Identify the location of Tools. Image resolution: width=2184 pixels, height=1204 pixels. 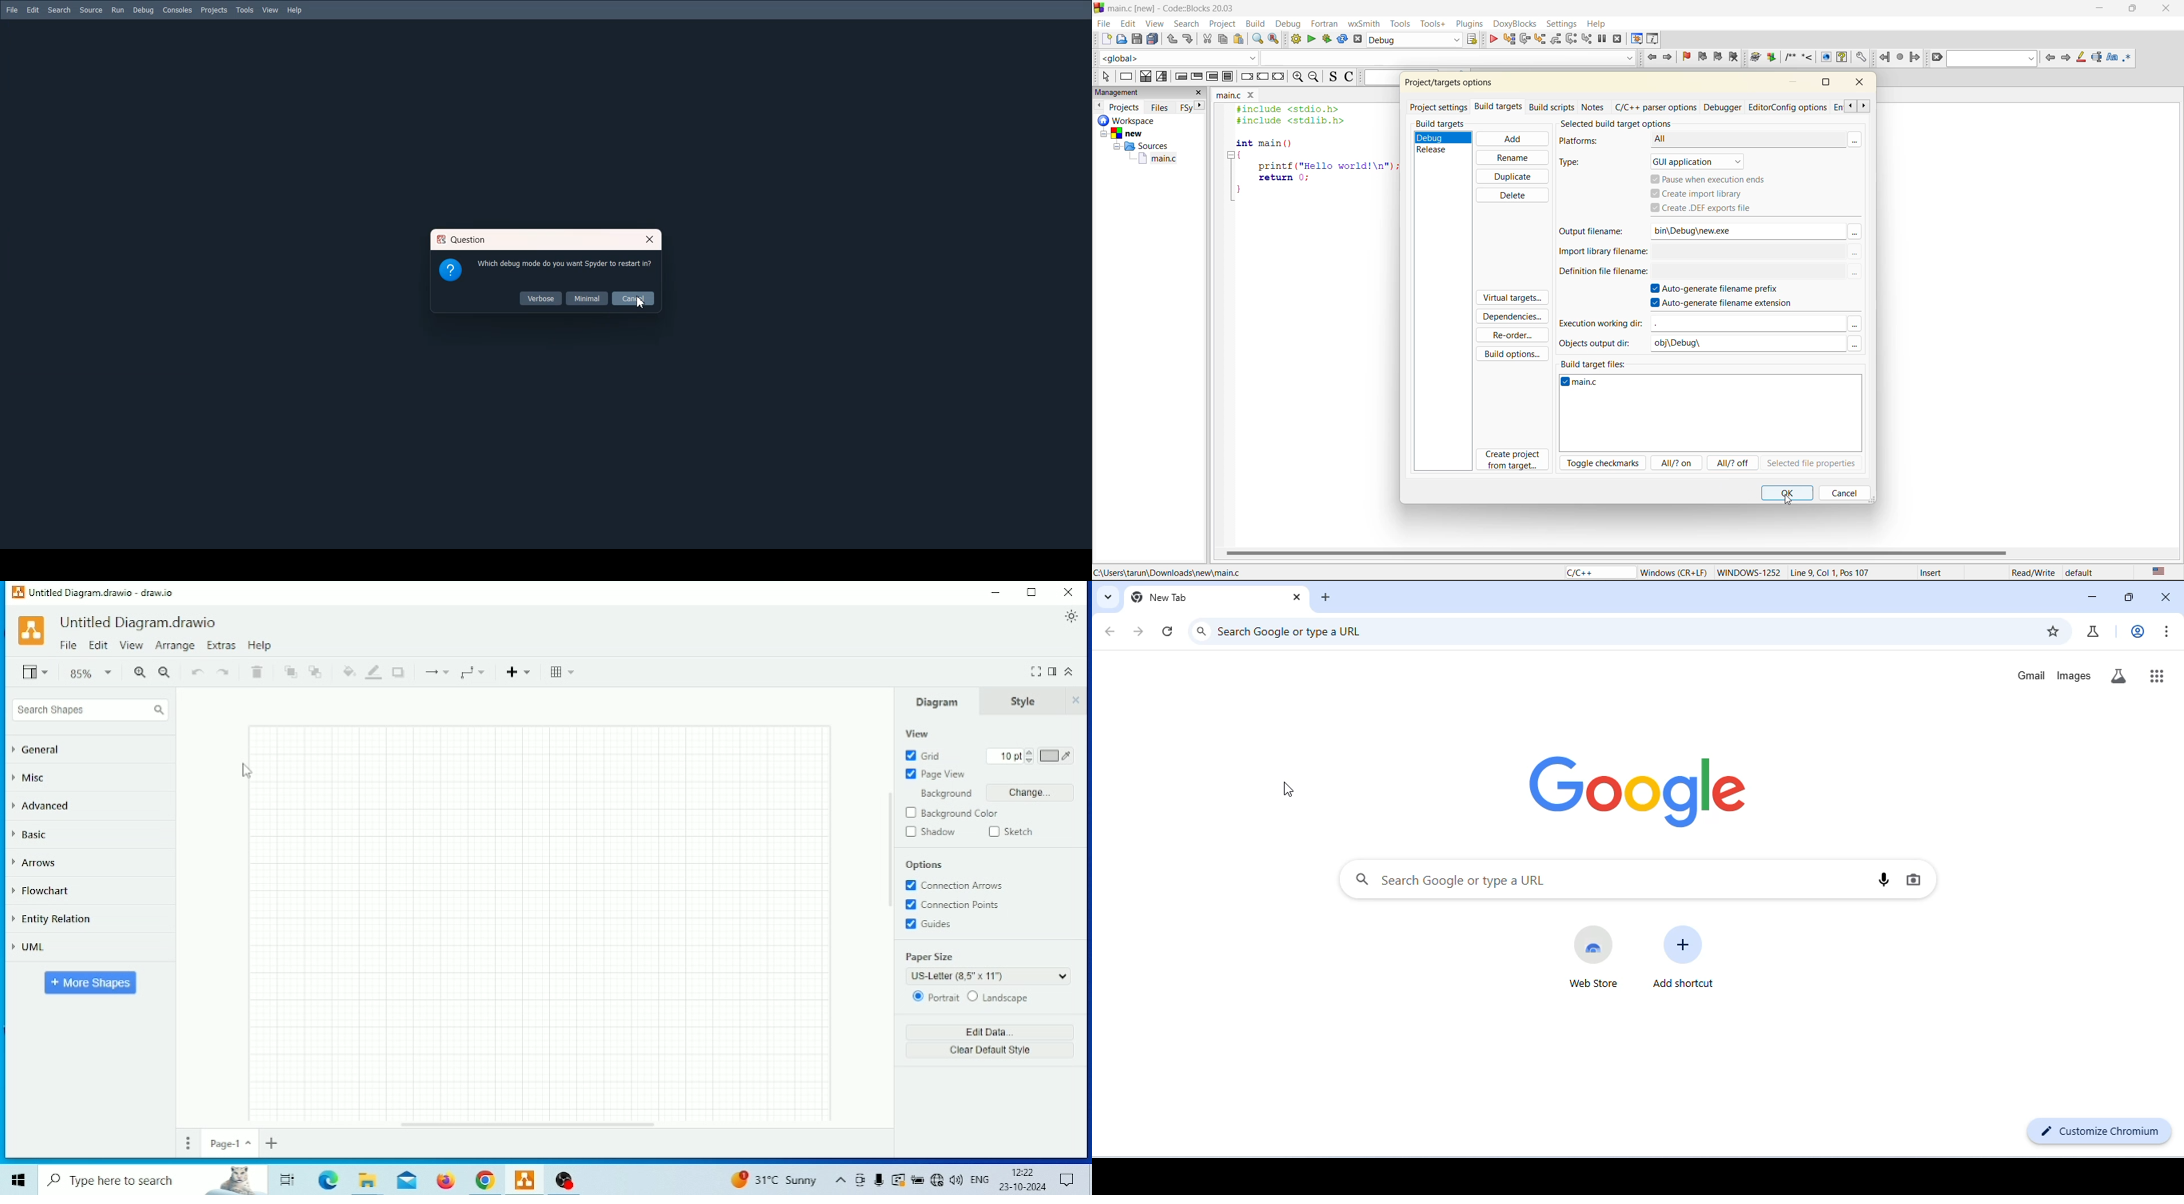
(245, 10).